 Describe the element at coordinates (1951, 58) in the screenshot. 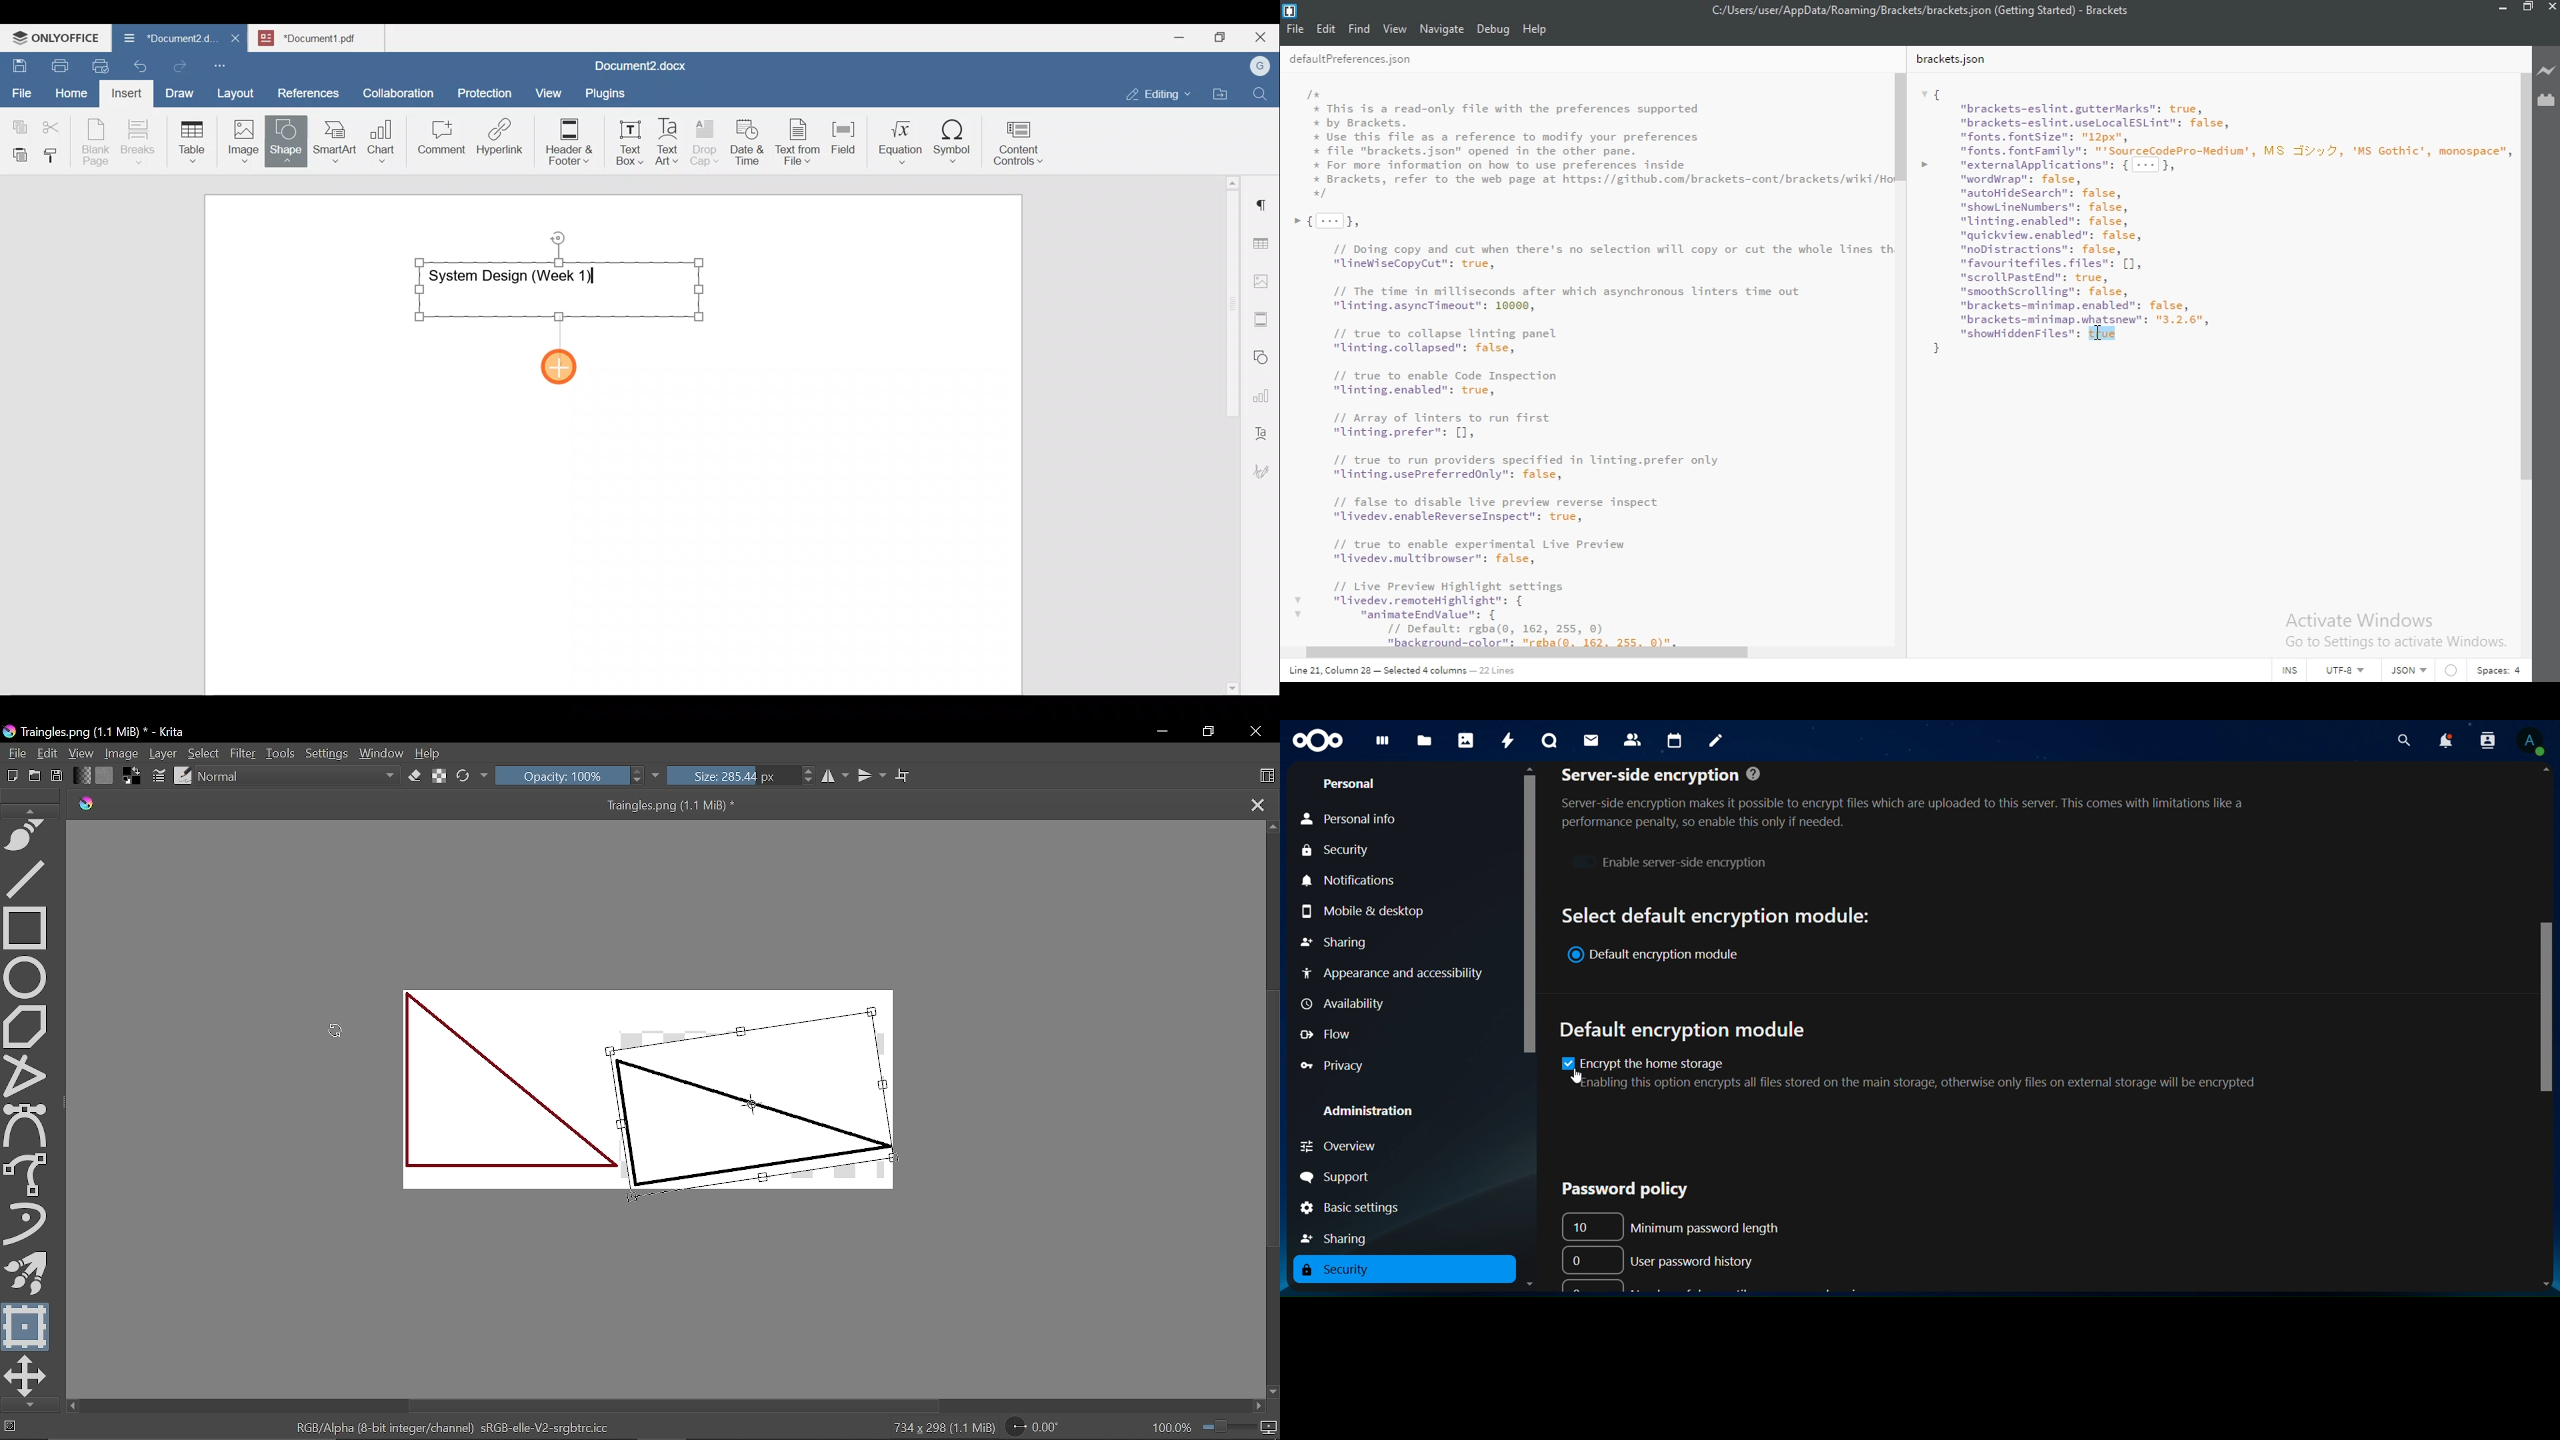

I see `brackets.json` at that location.